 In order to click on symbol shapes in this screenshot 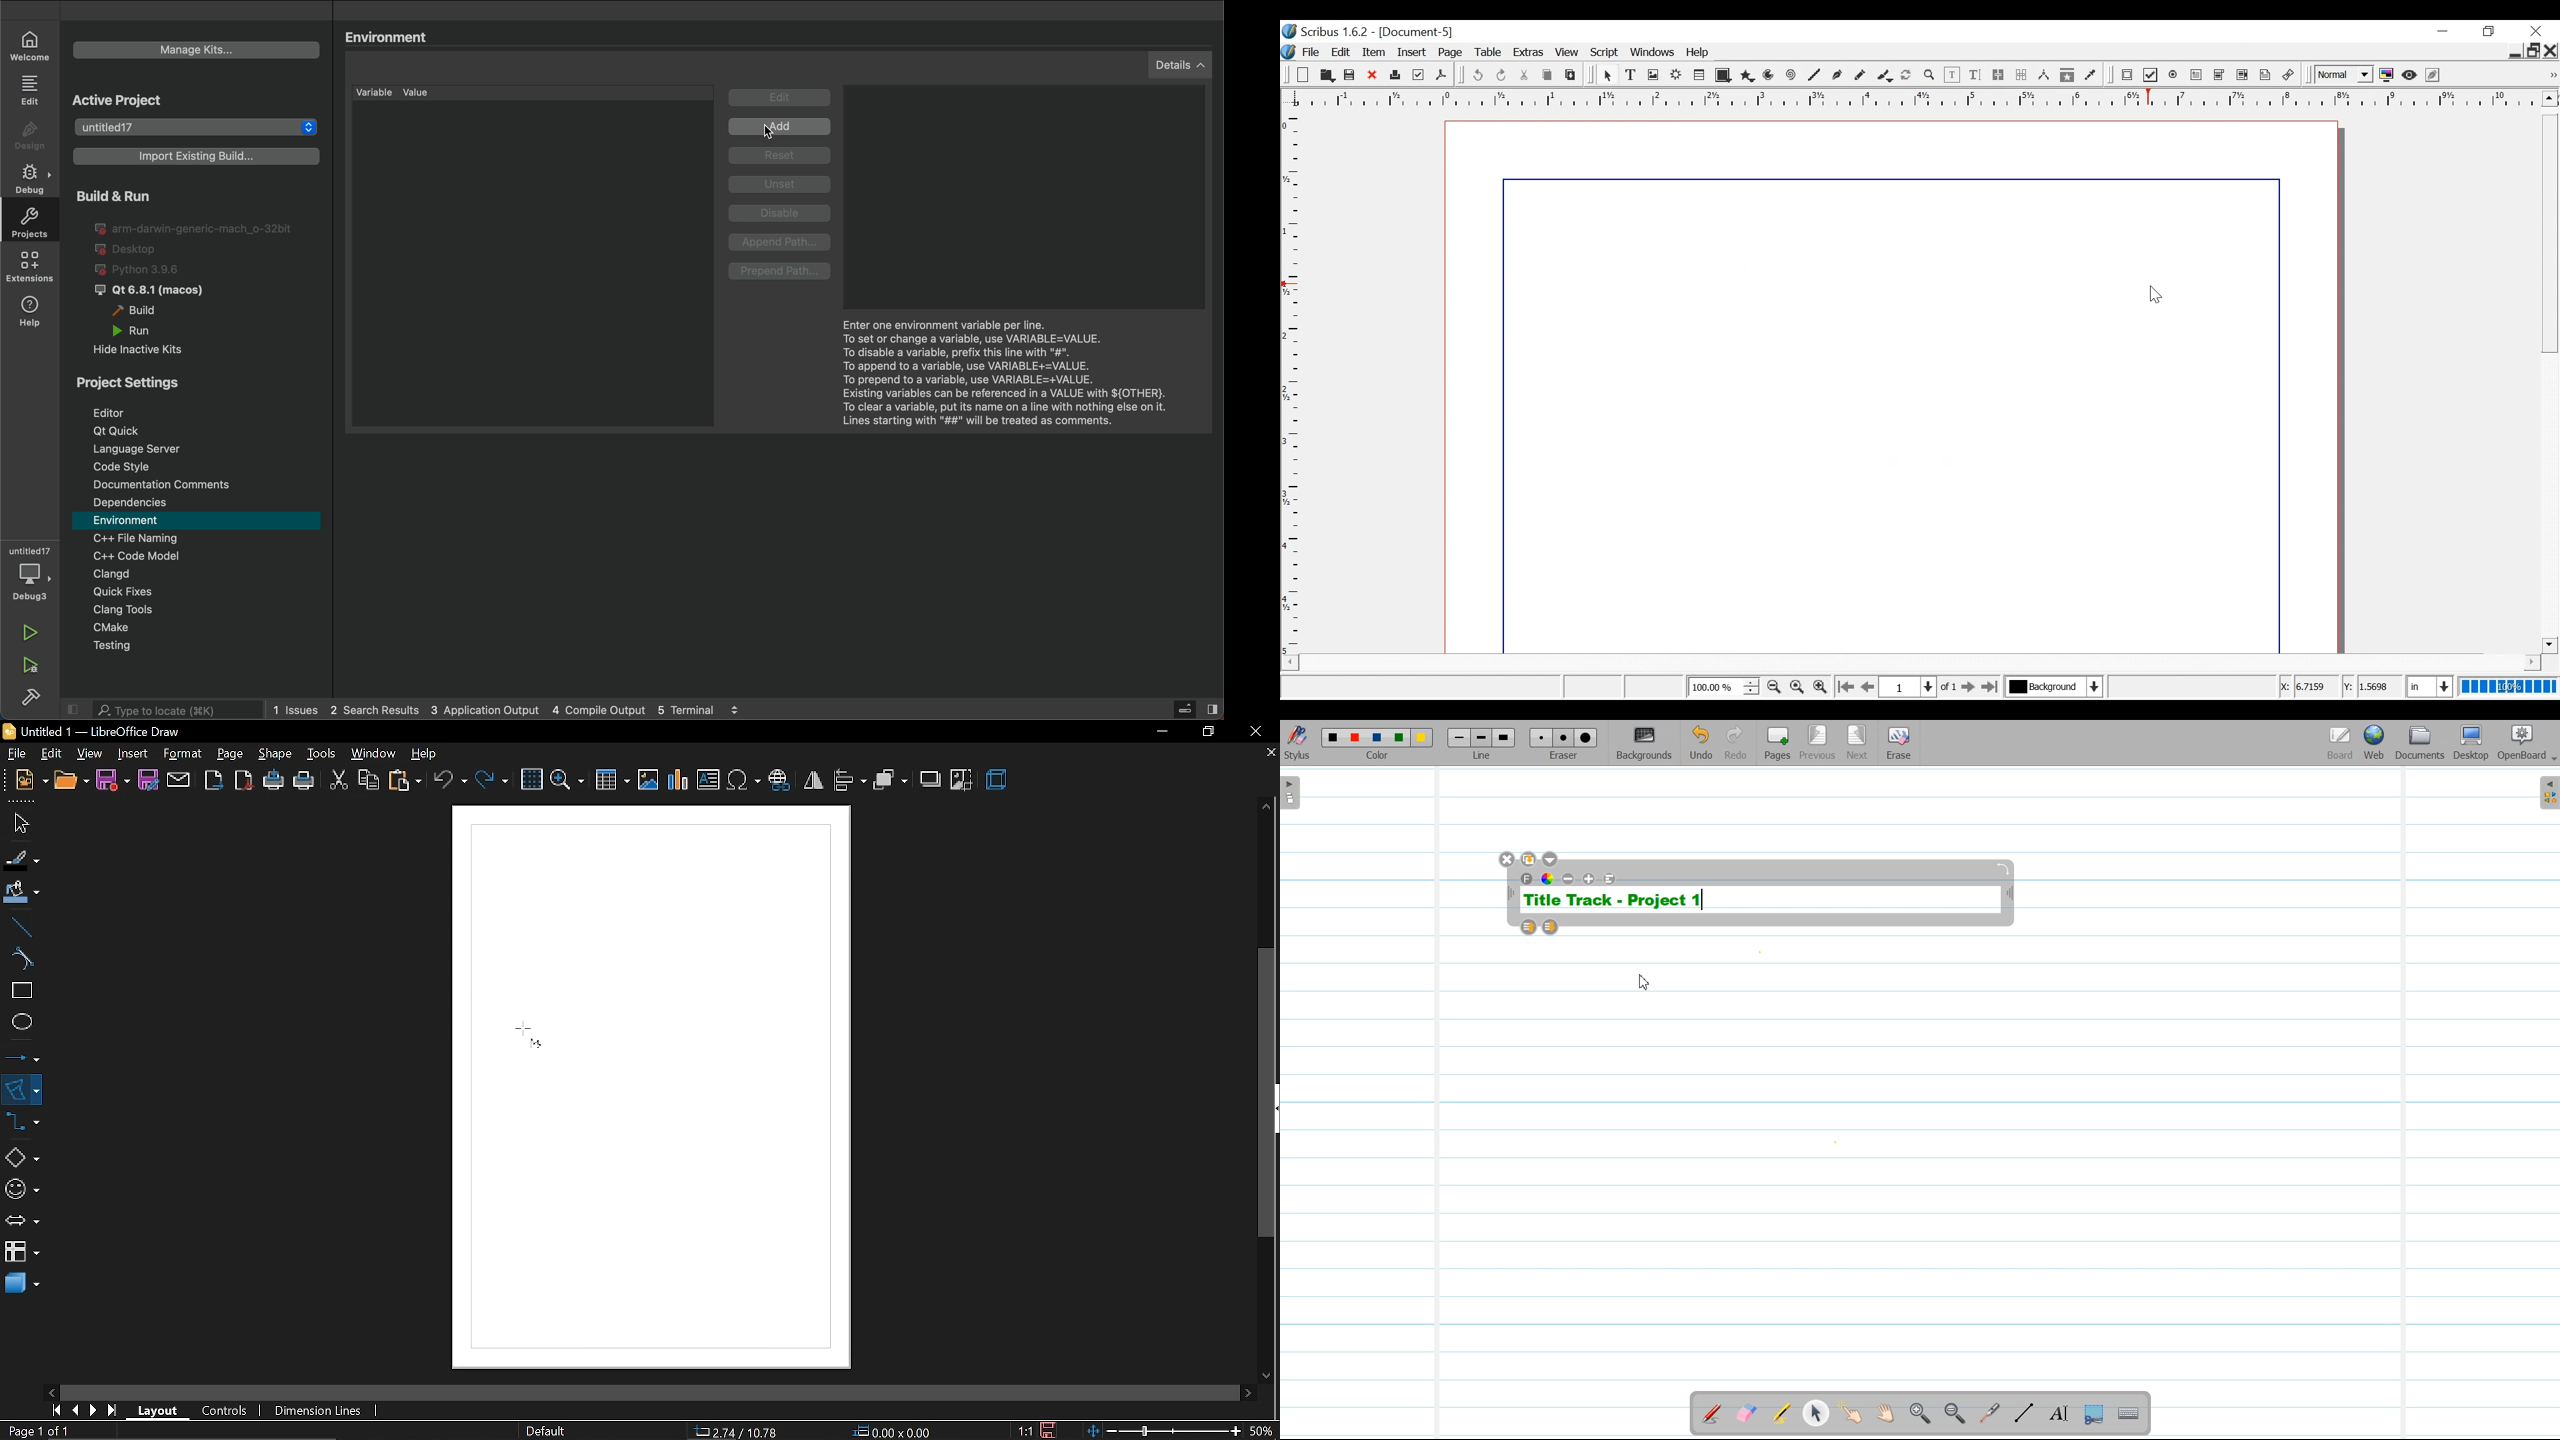, I will do `click(21, 1189)`.